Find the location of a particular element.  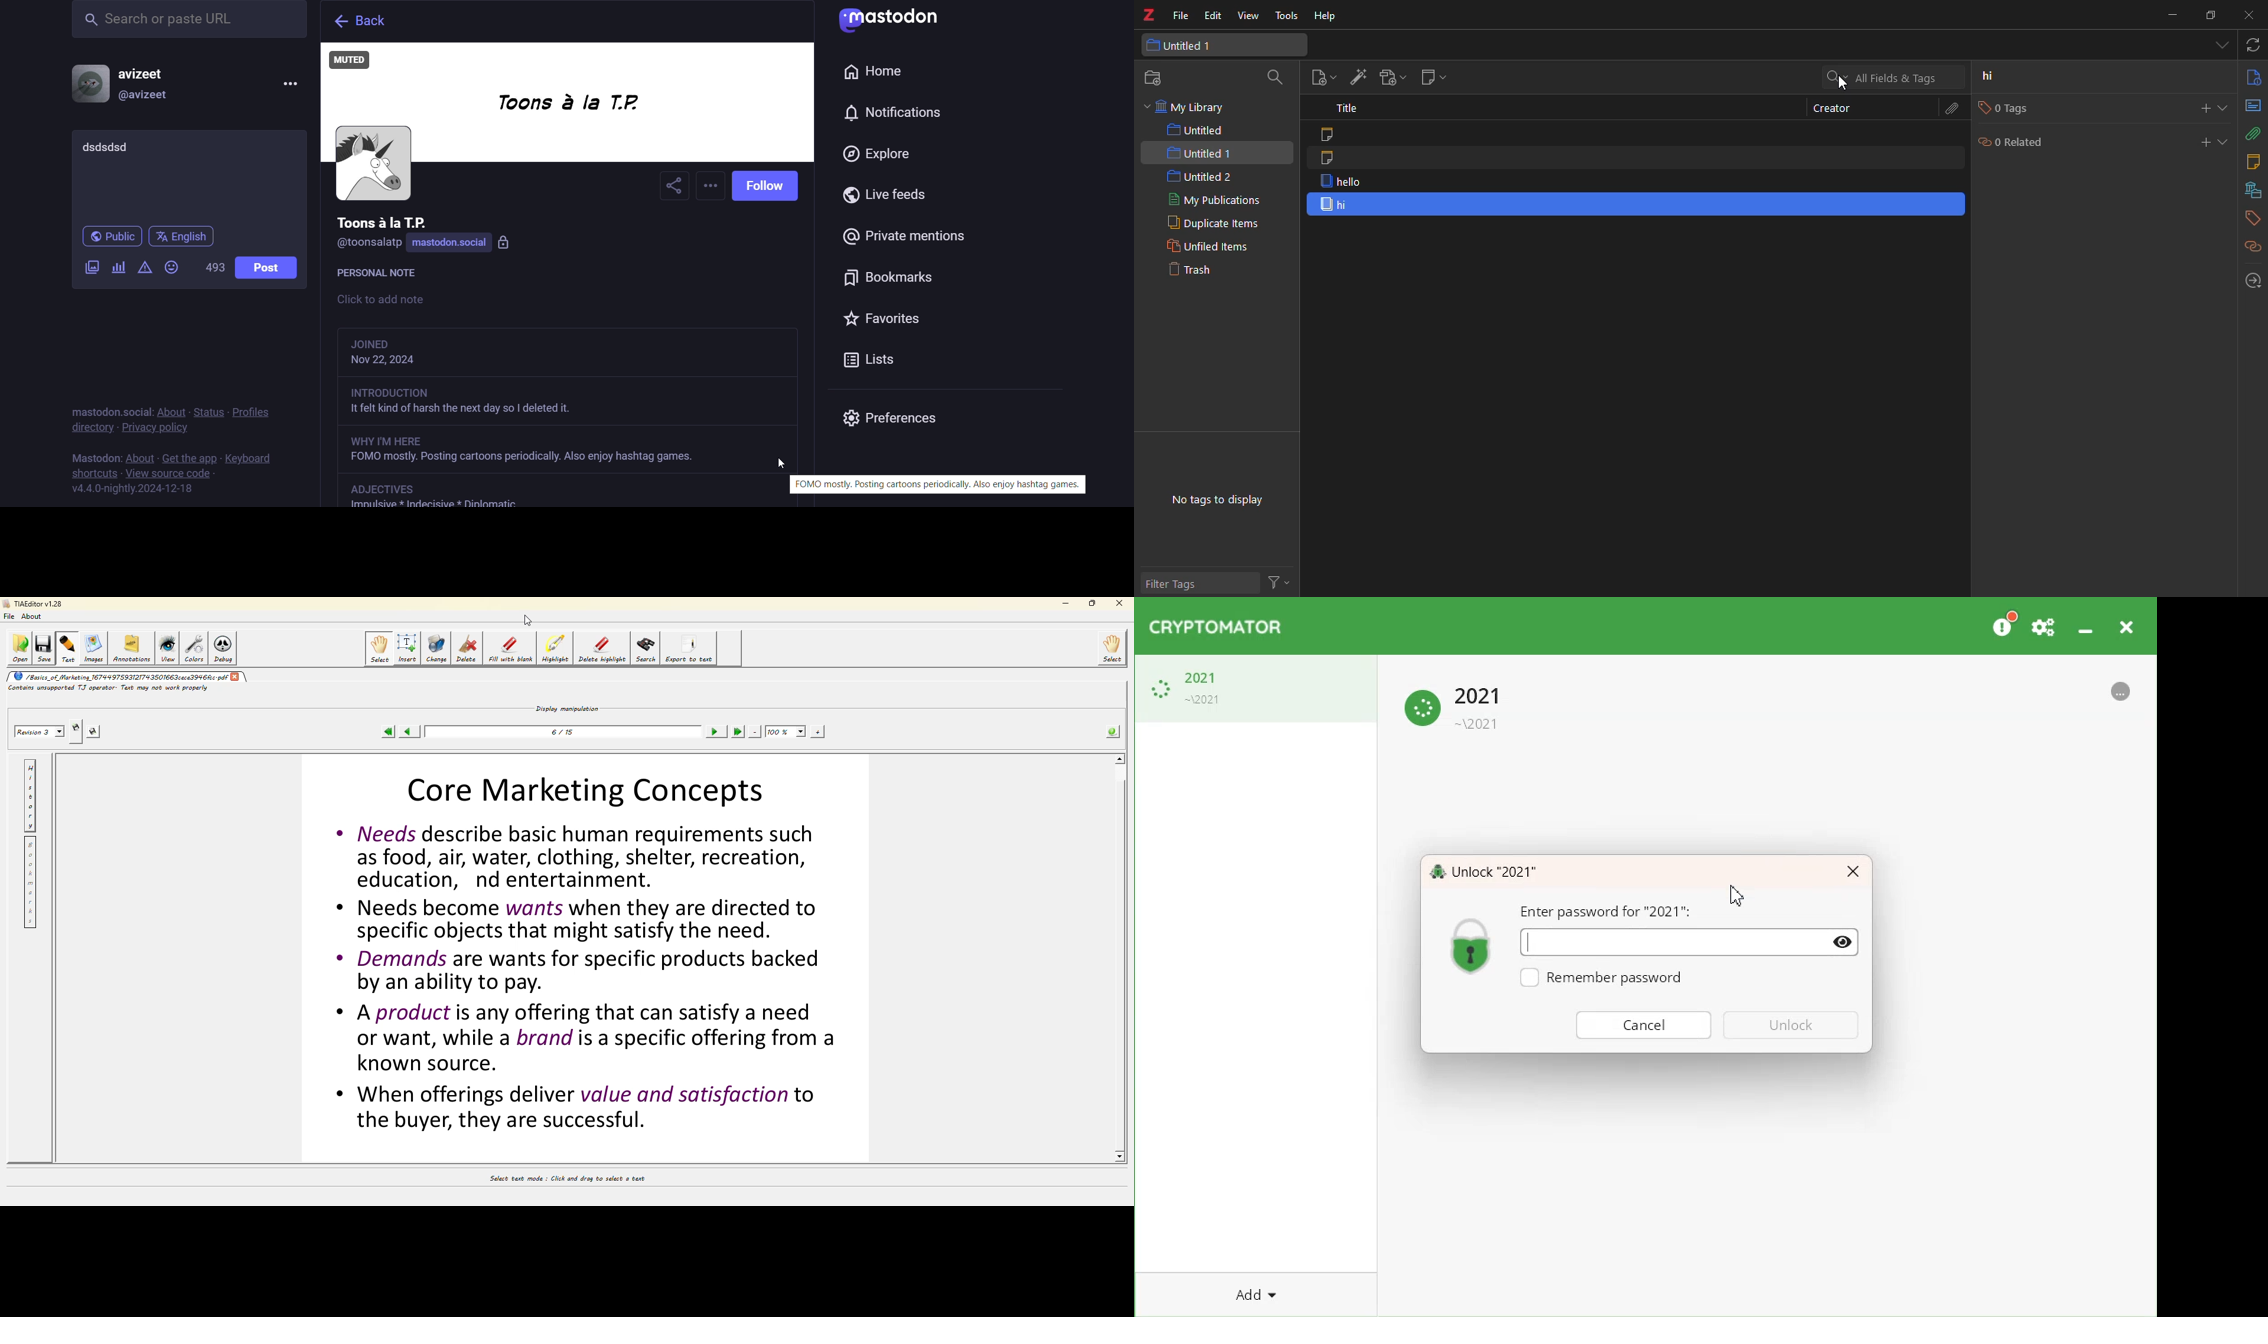

search is located at coordinates (1276, 79).